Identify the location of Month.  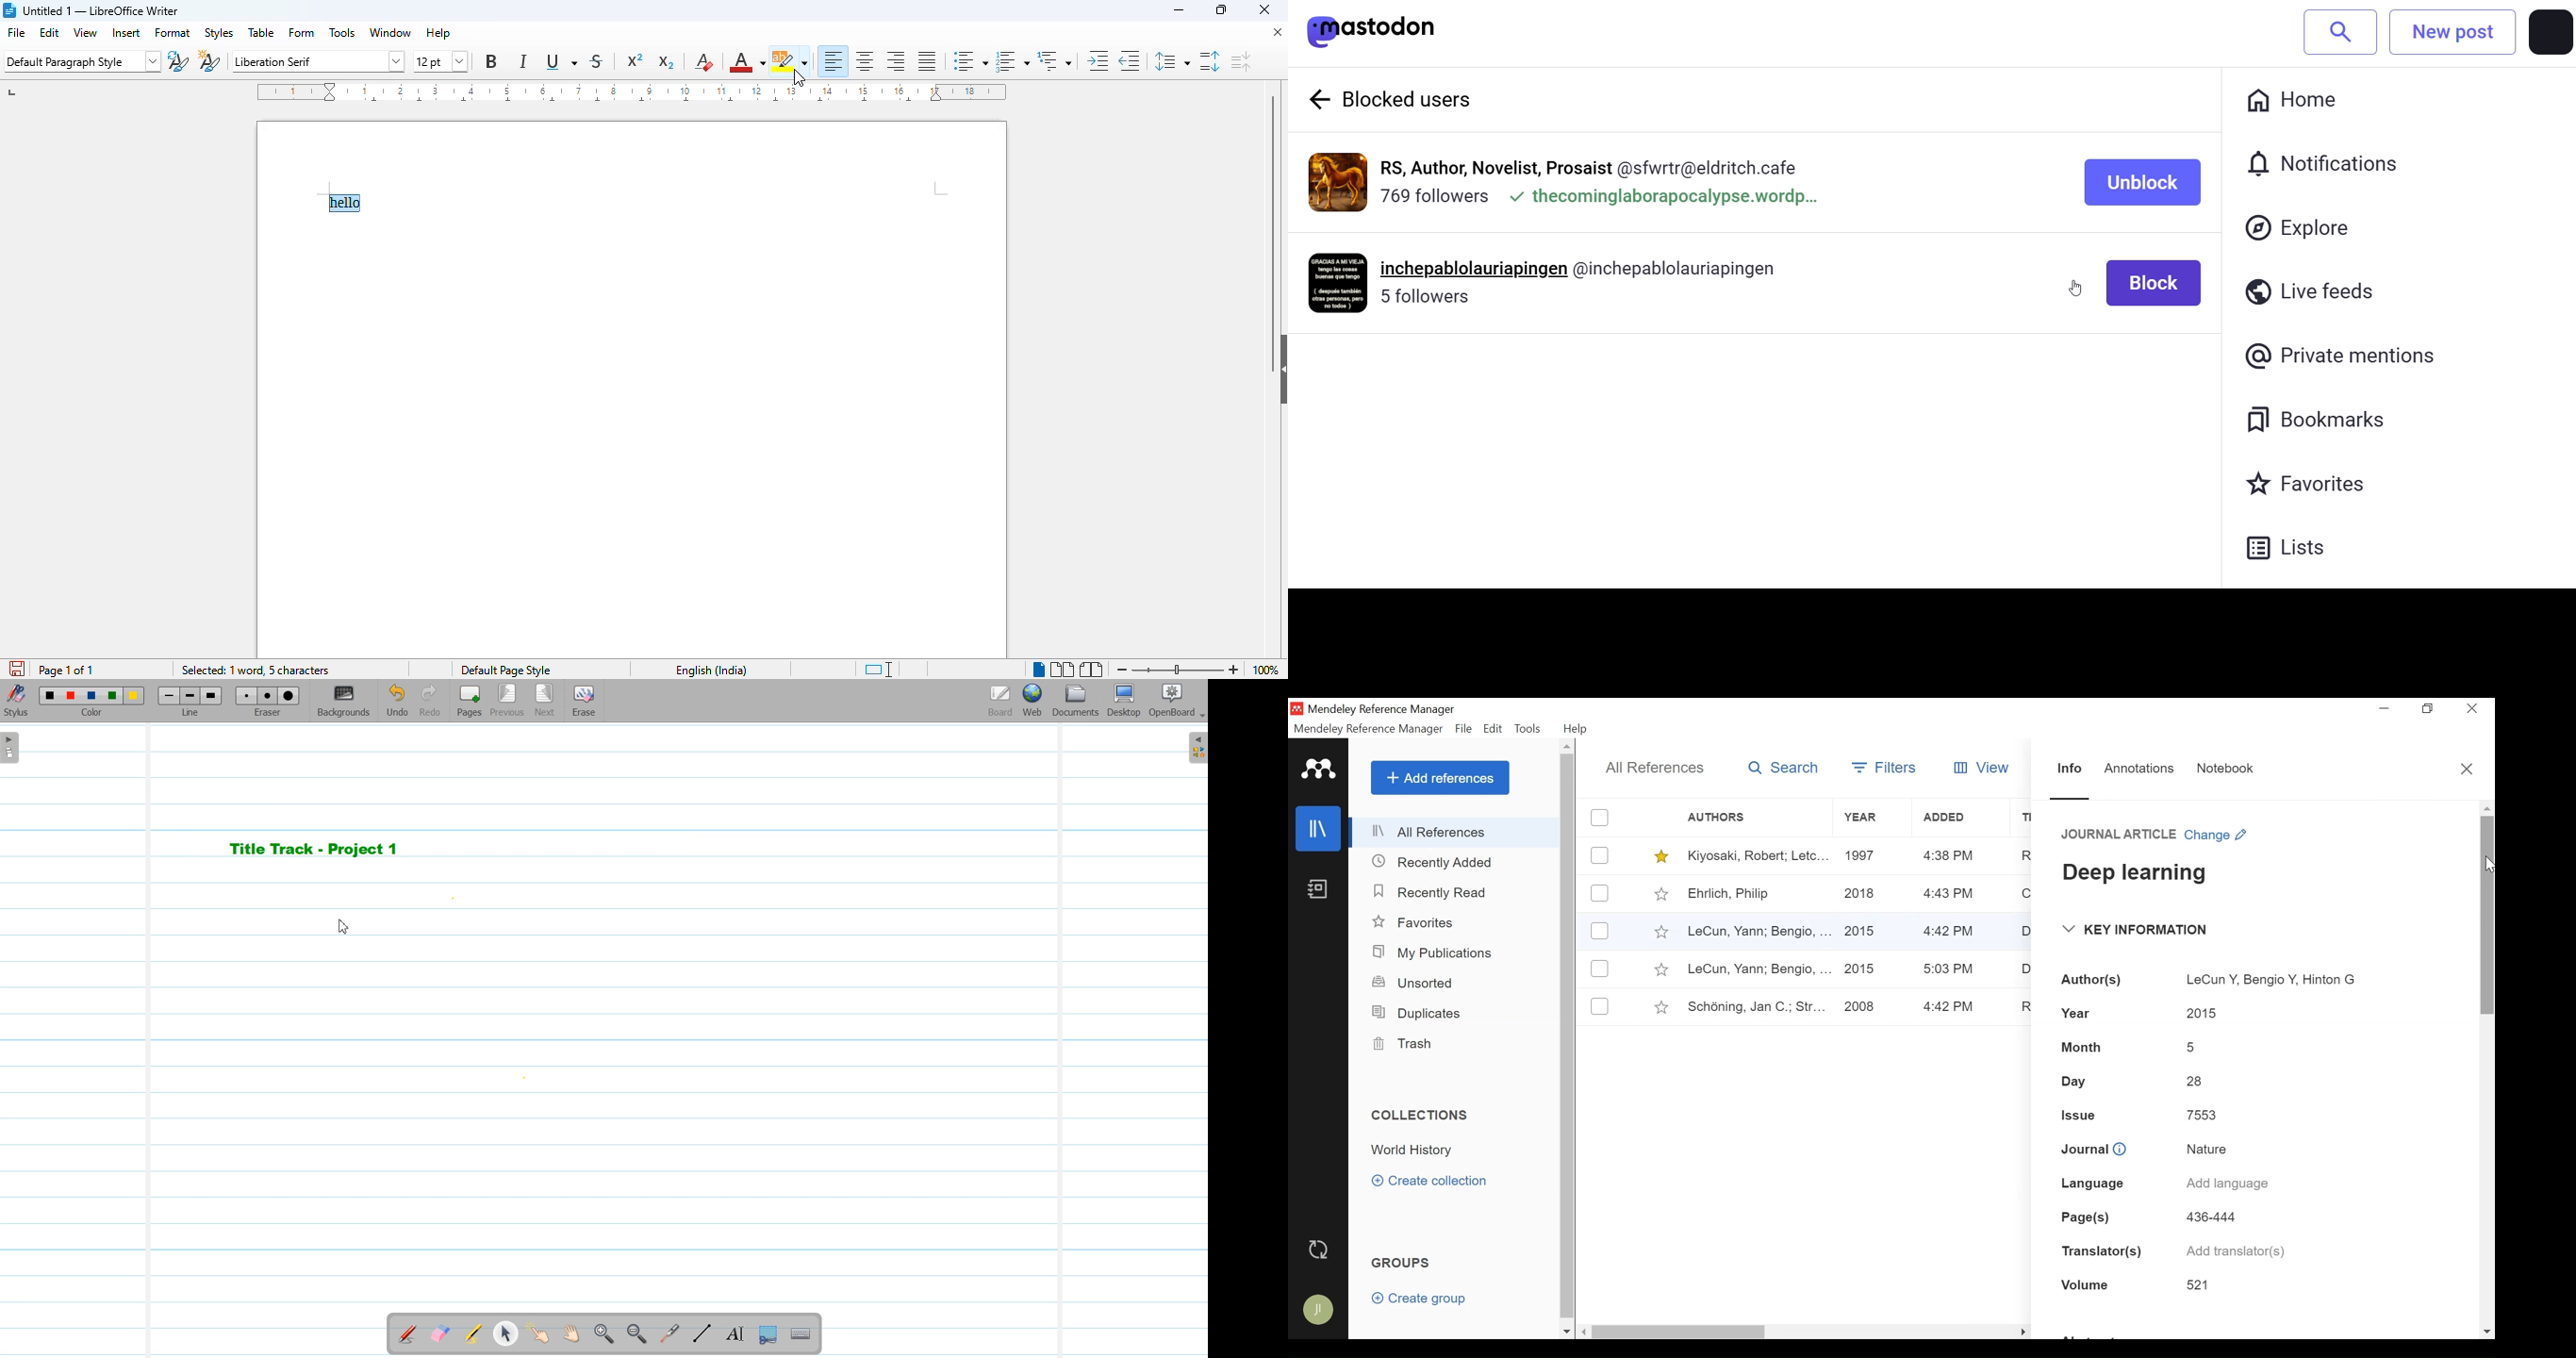
(2088, 1048).